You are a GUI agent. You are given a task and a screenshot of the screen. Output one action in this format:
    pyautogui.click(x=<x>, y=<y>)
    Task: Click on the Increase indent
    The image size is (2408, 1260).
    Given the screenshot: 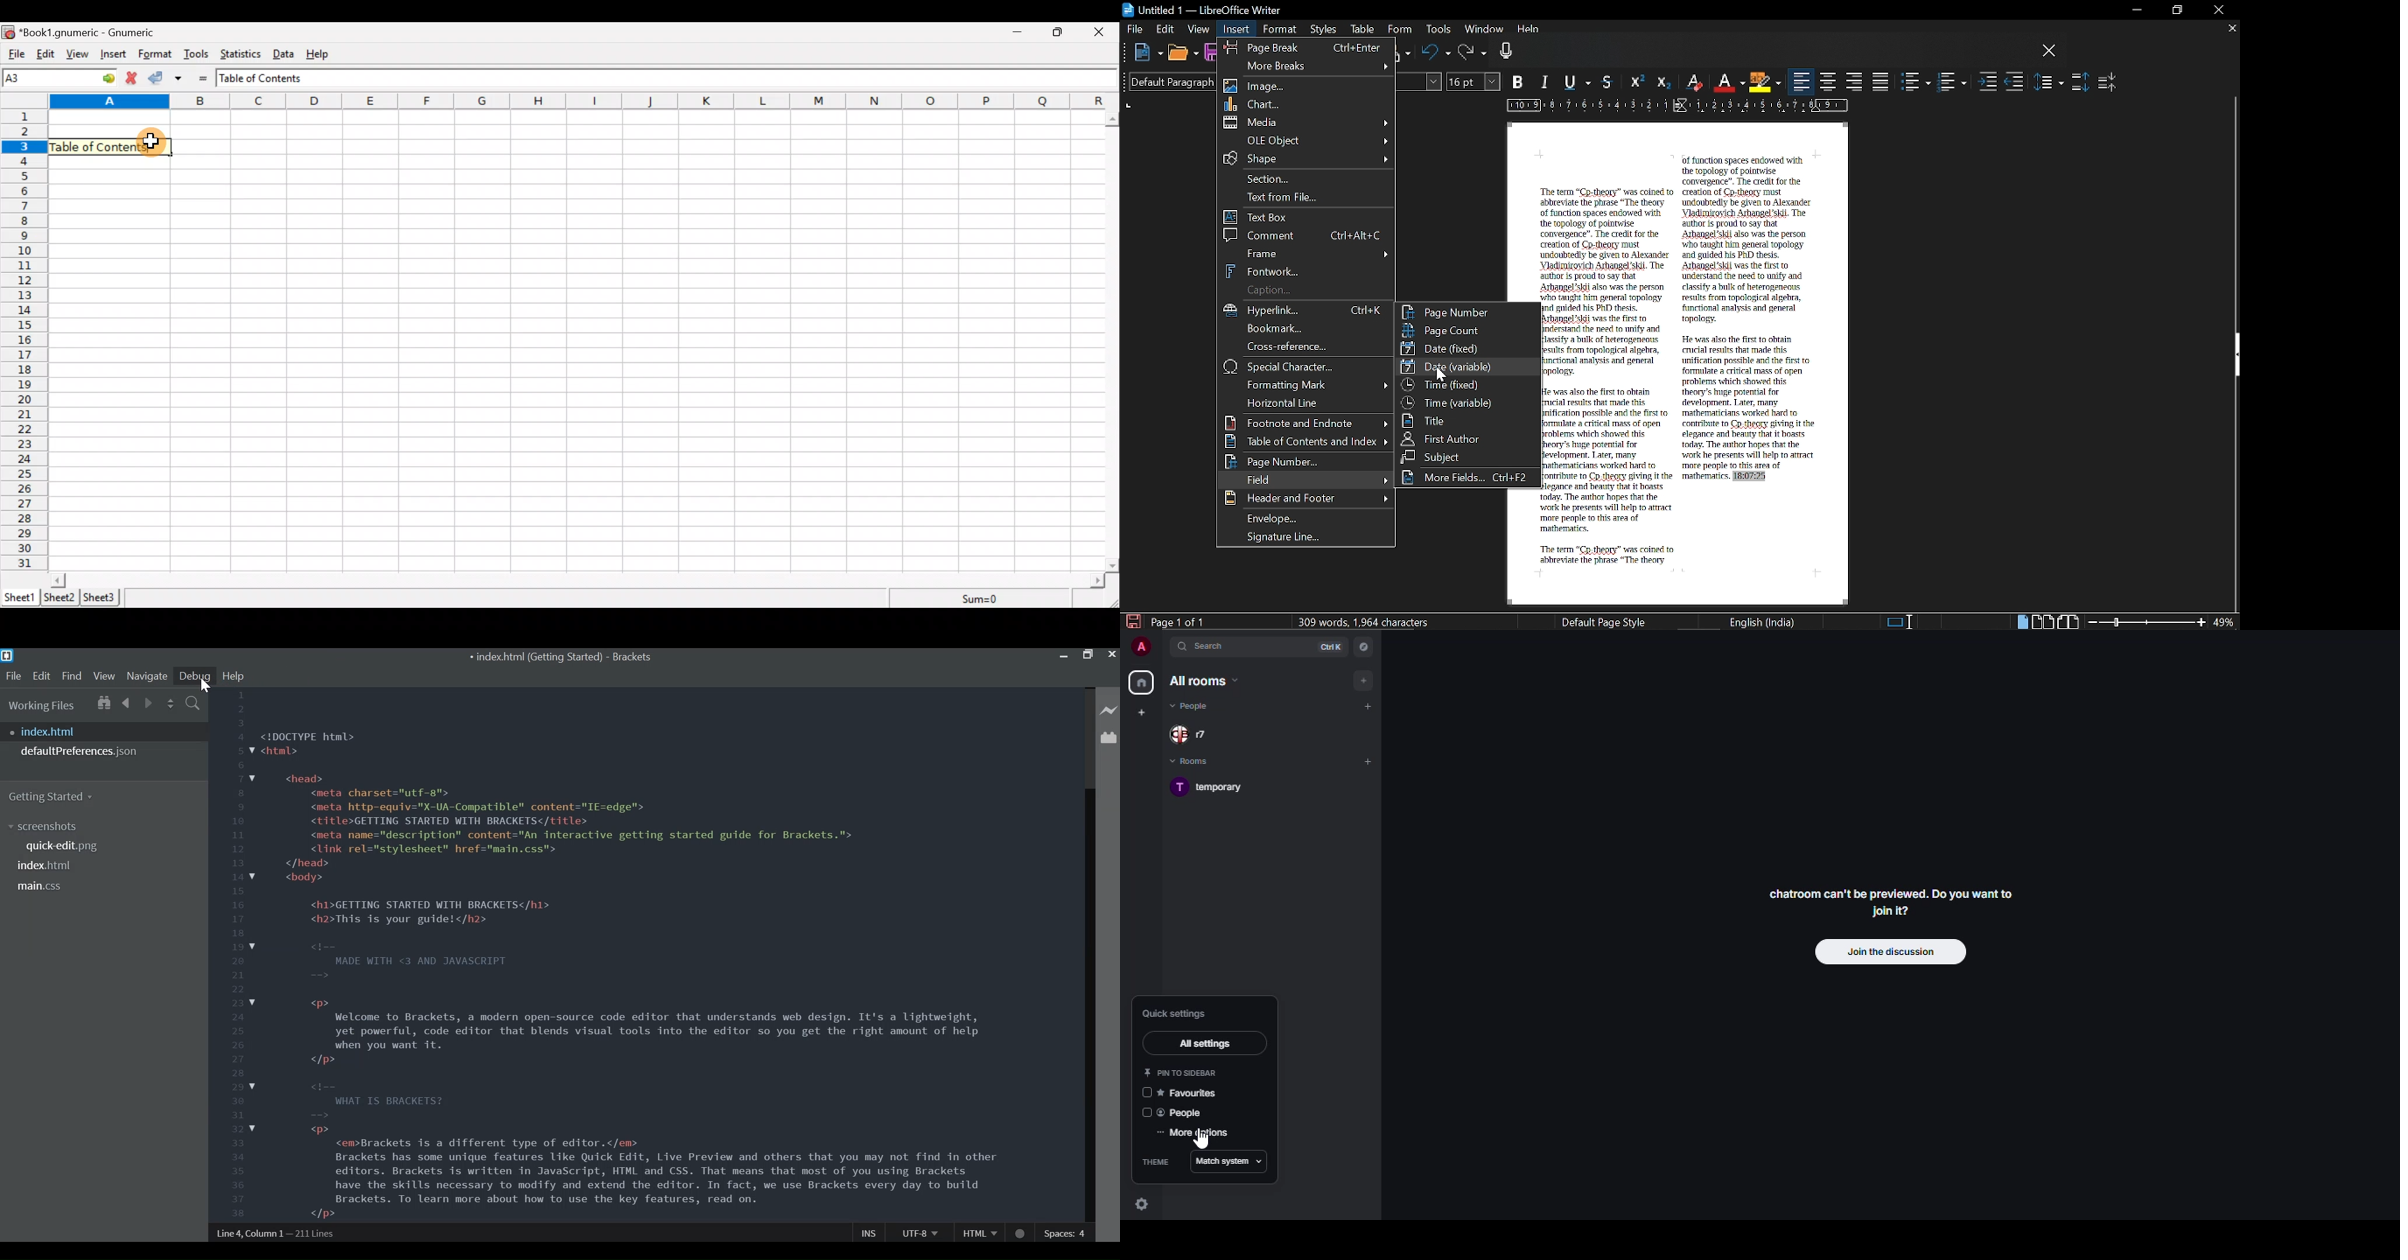 What is the action you would take?
    pyautogui.click(x=1988, y=83)
    